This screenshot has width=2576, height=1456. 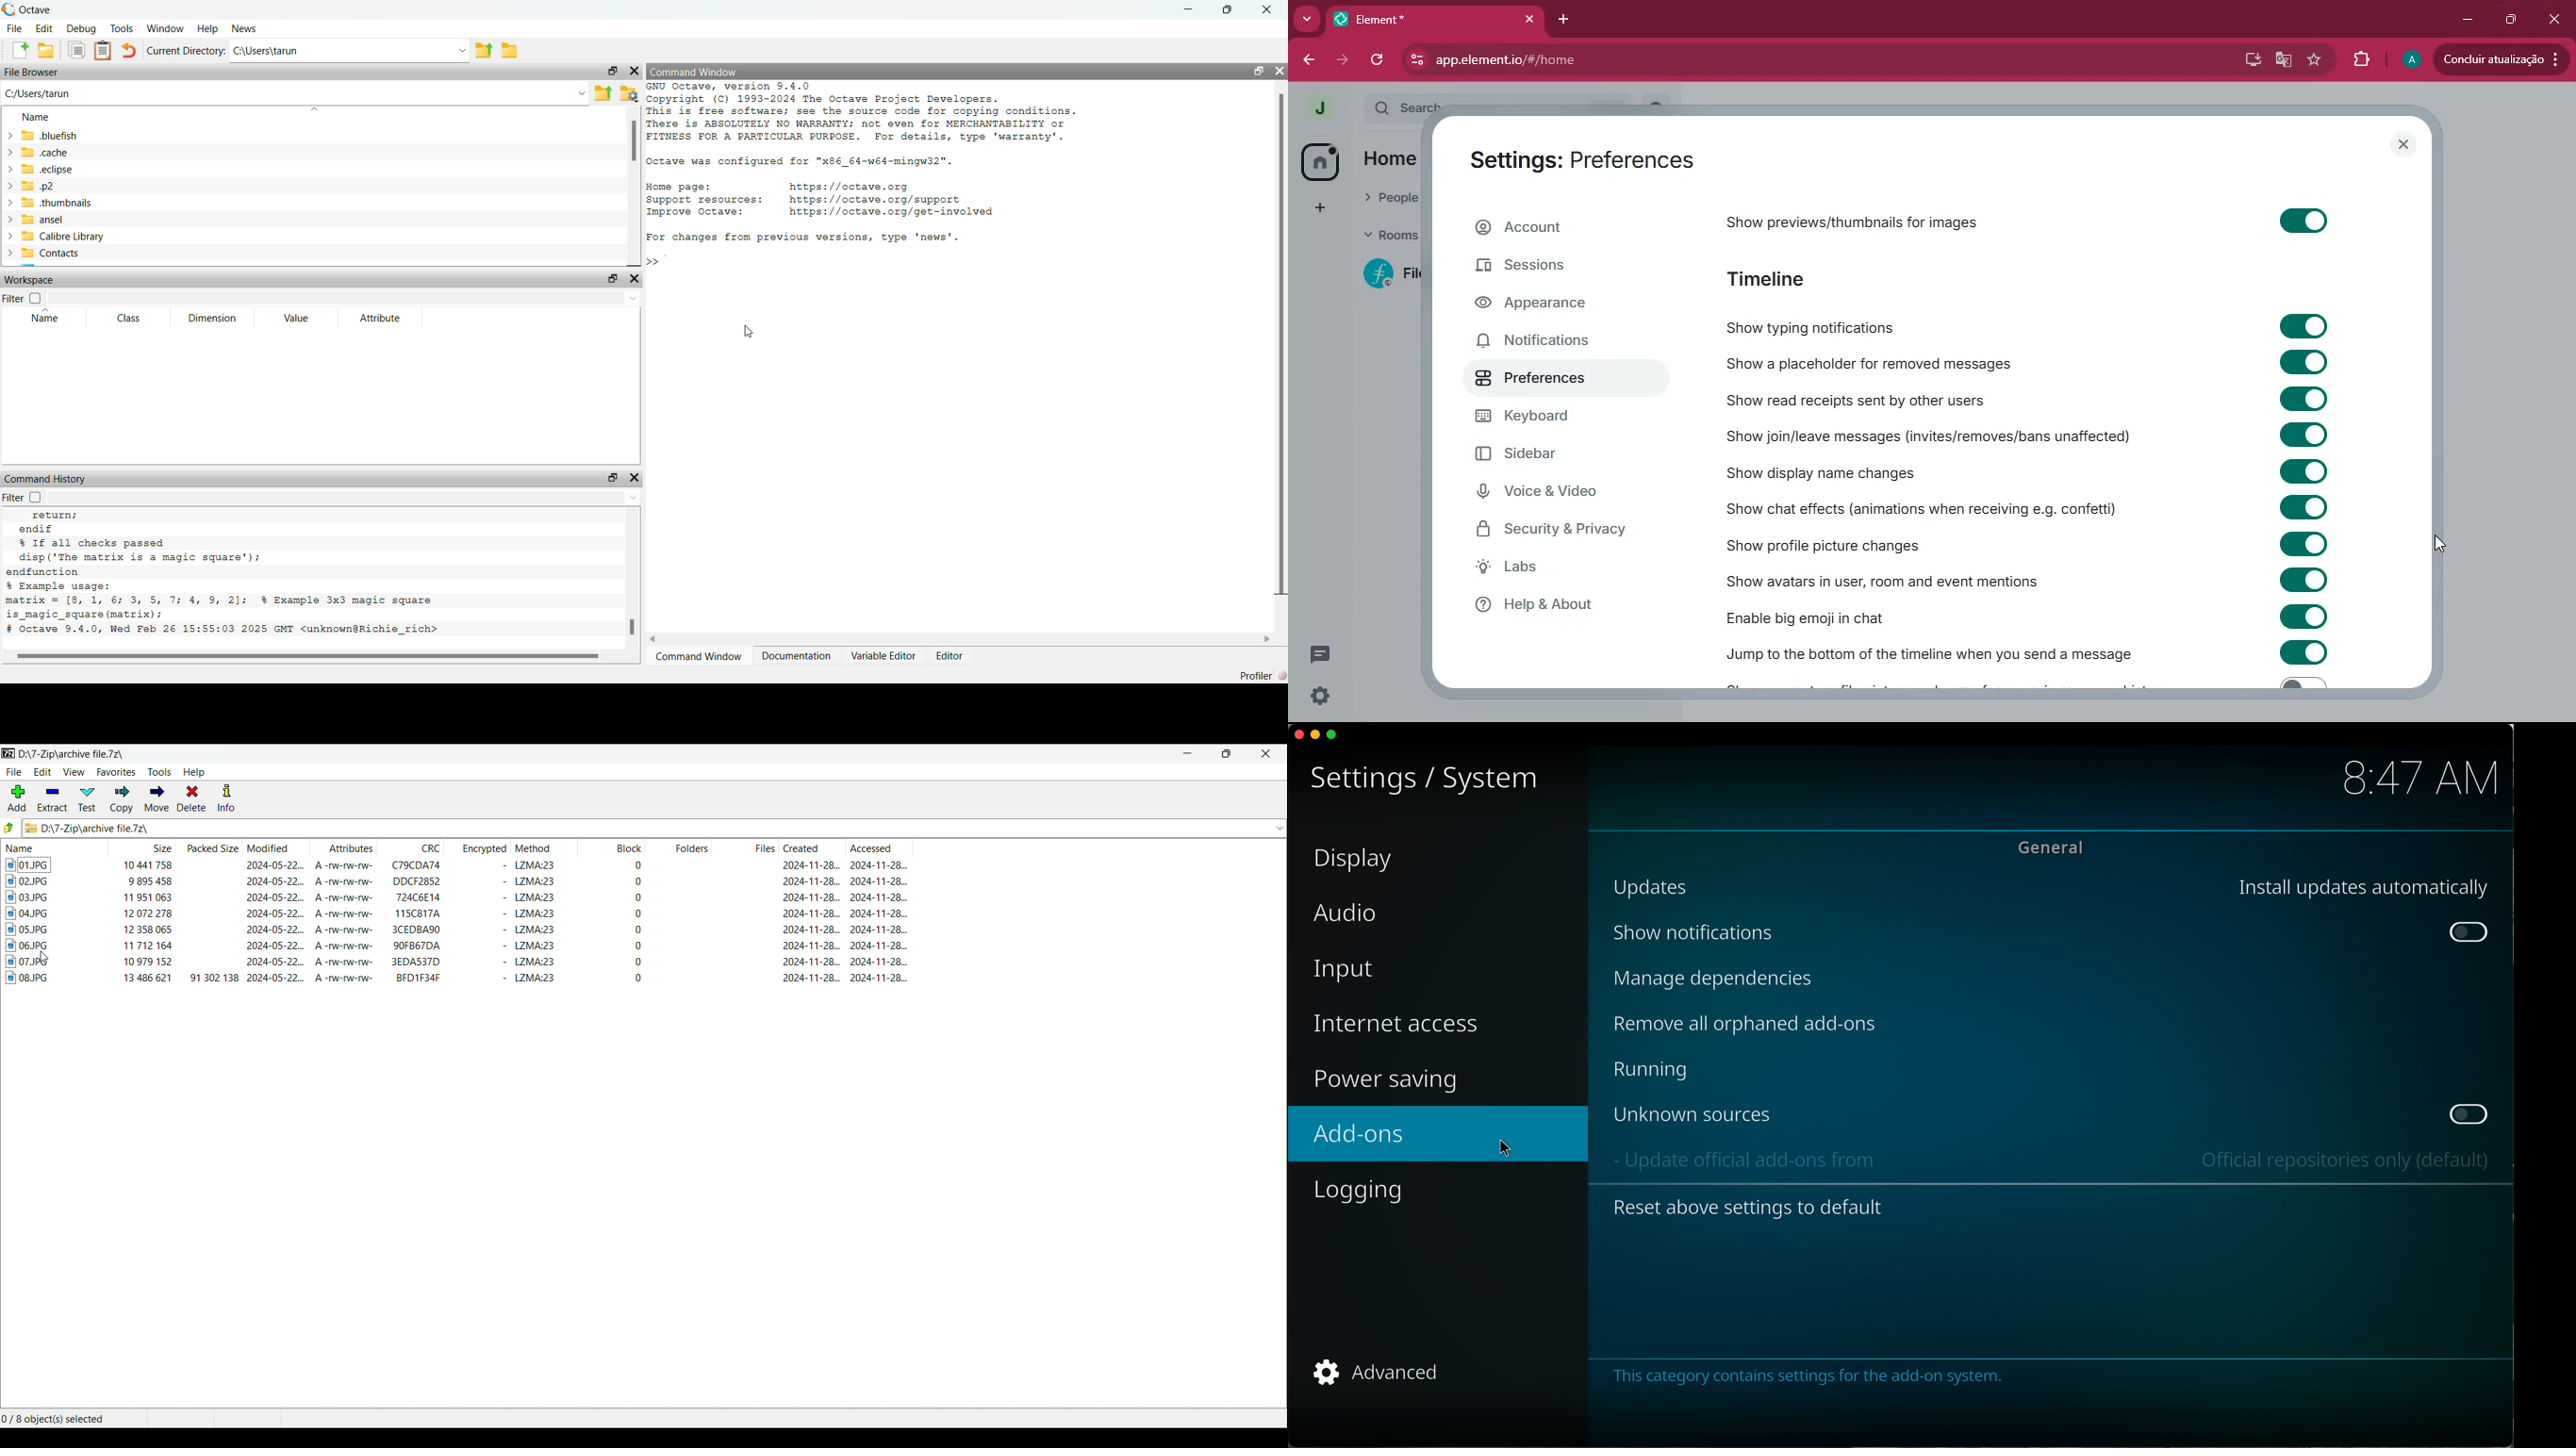 I want to click on Unknown sources, so click(x=2055, y=1119).